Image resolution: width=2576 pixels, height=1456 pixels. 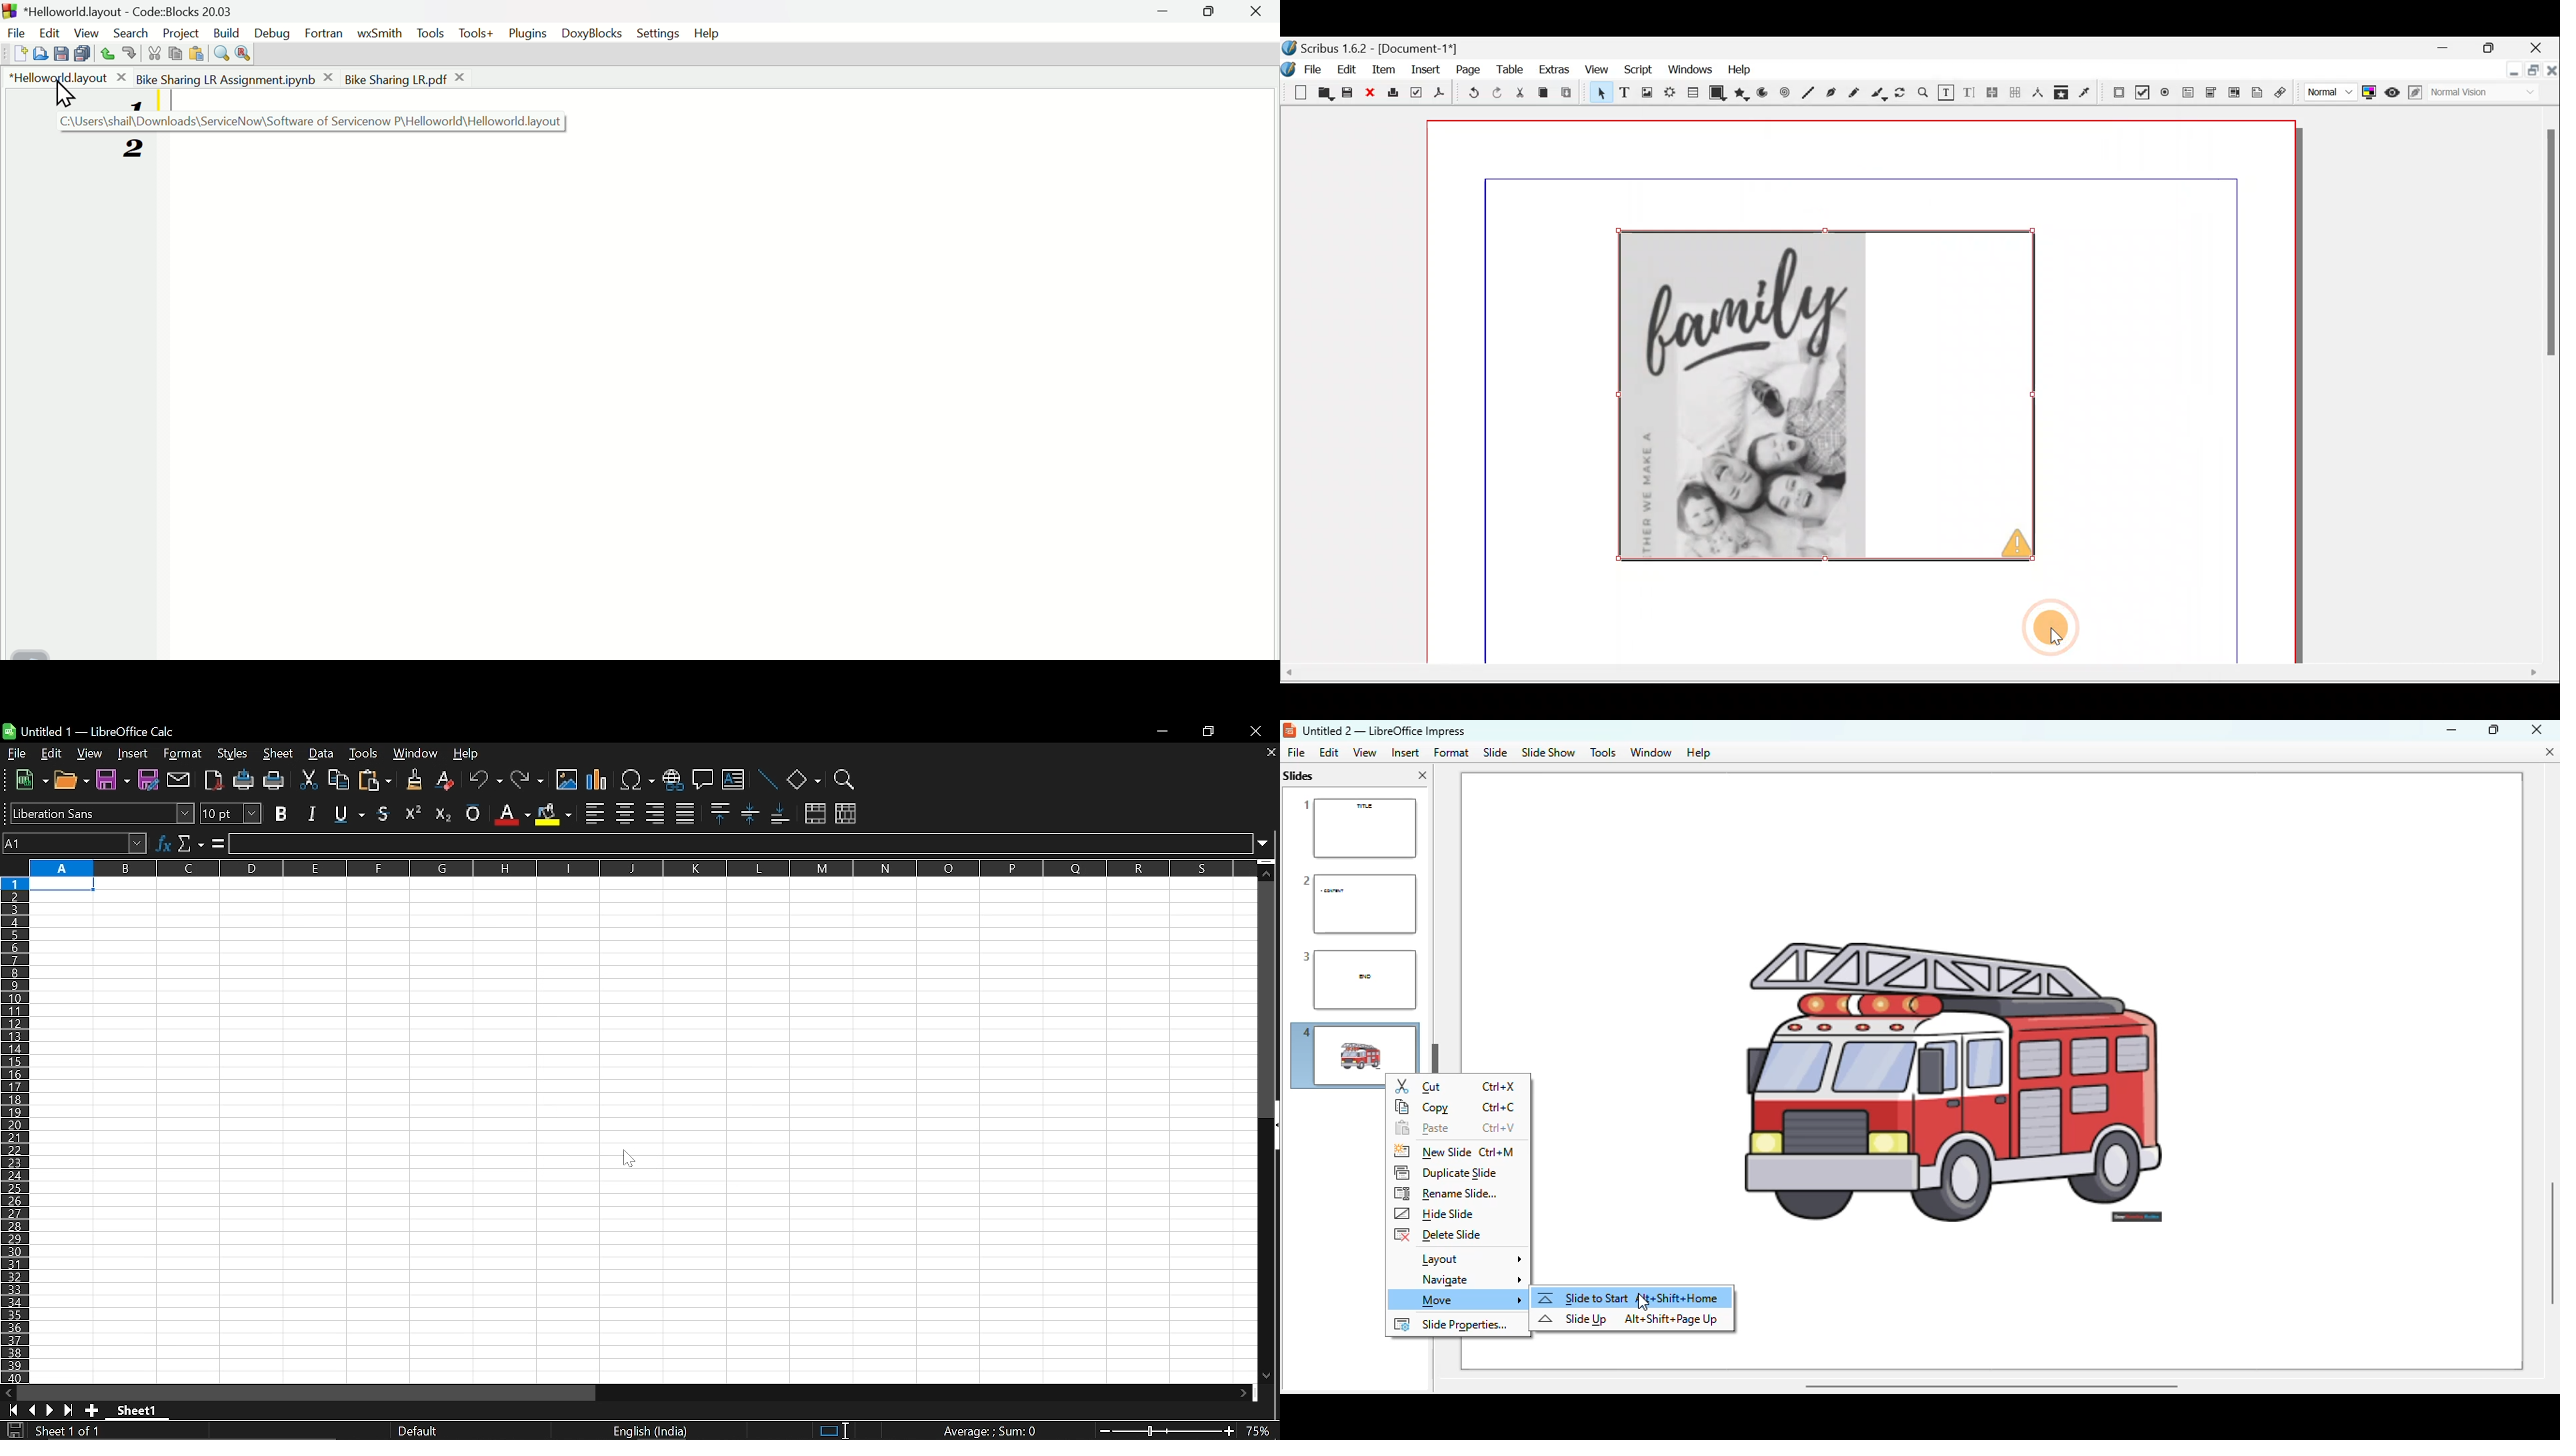 I want to click on background color, so click(x=552, y=813).